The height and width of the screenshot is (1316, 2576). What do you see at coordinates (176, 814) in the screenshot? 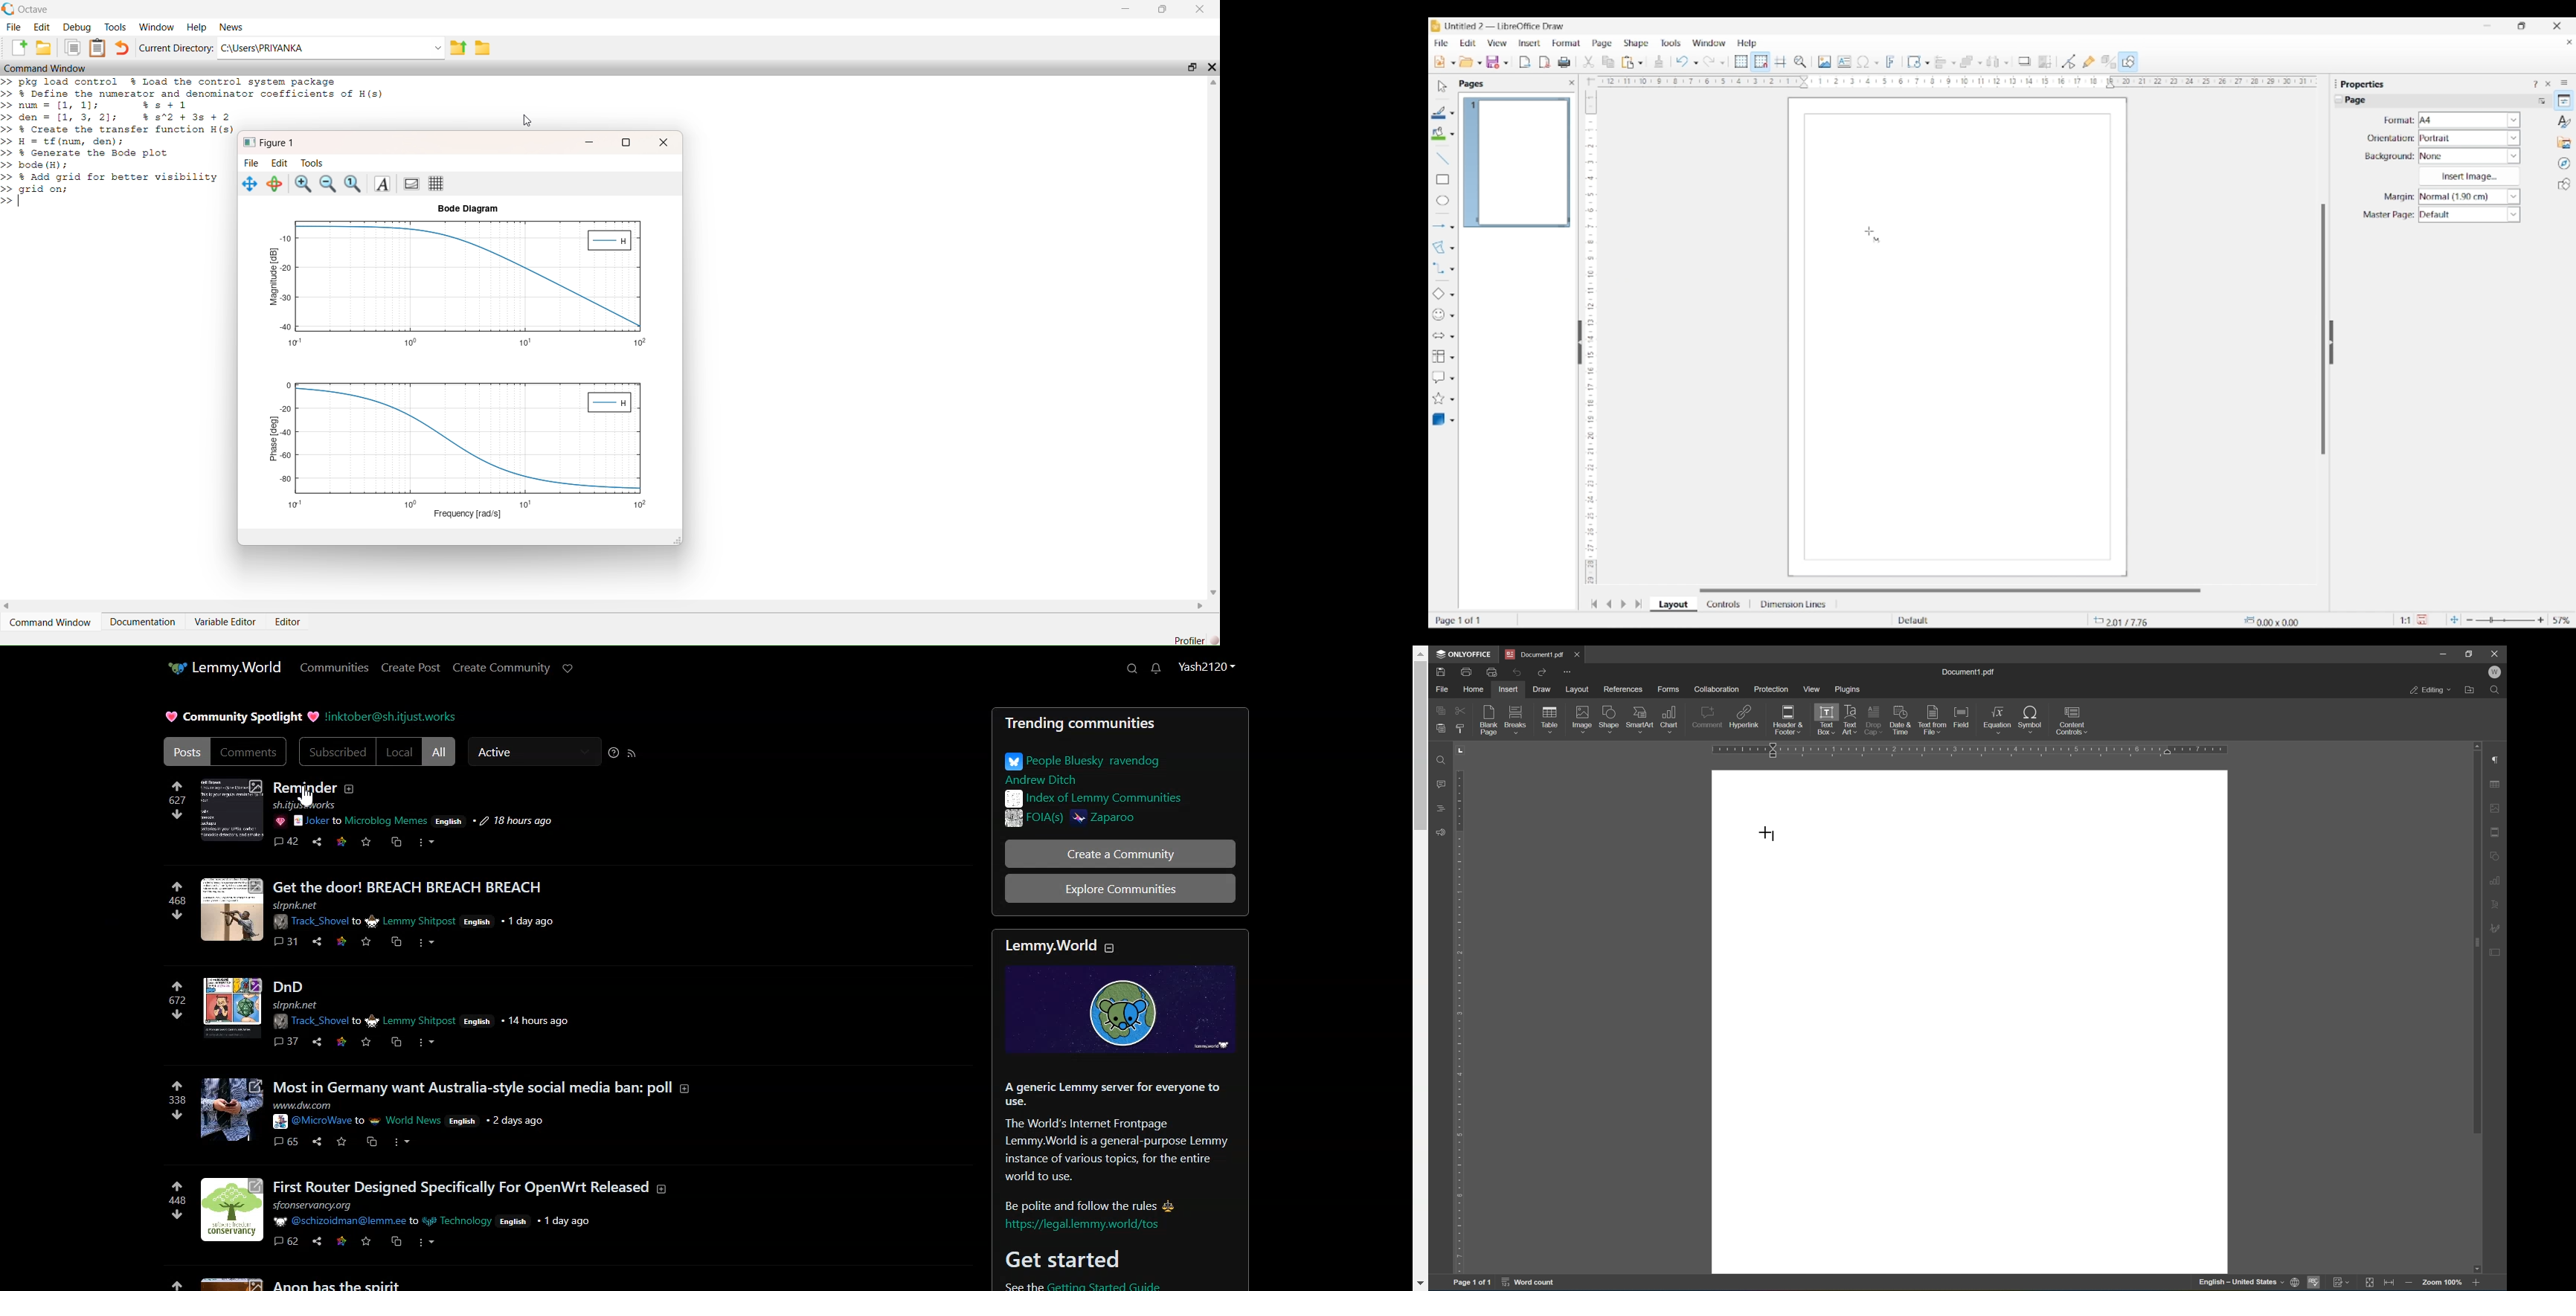
I see `Down vote` at bounding box center [176, 814].